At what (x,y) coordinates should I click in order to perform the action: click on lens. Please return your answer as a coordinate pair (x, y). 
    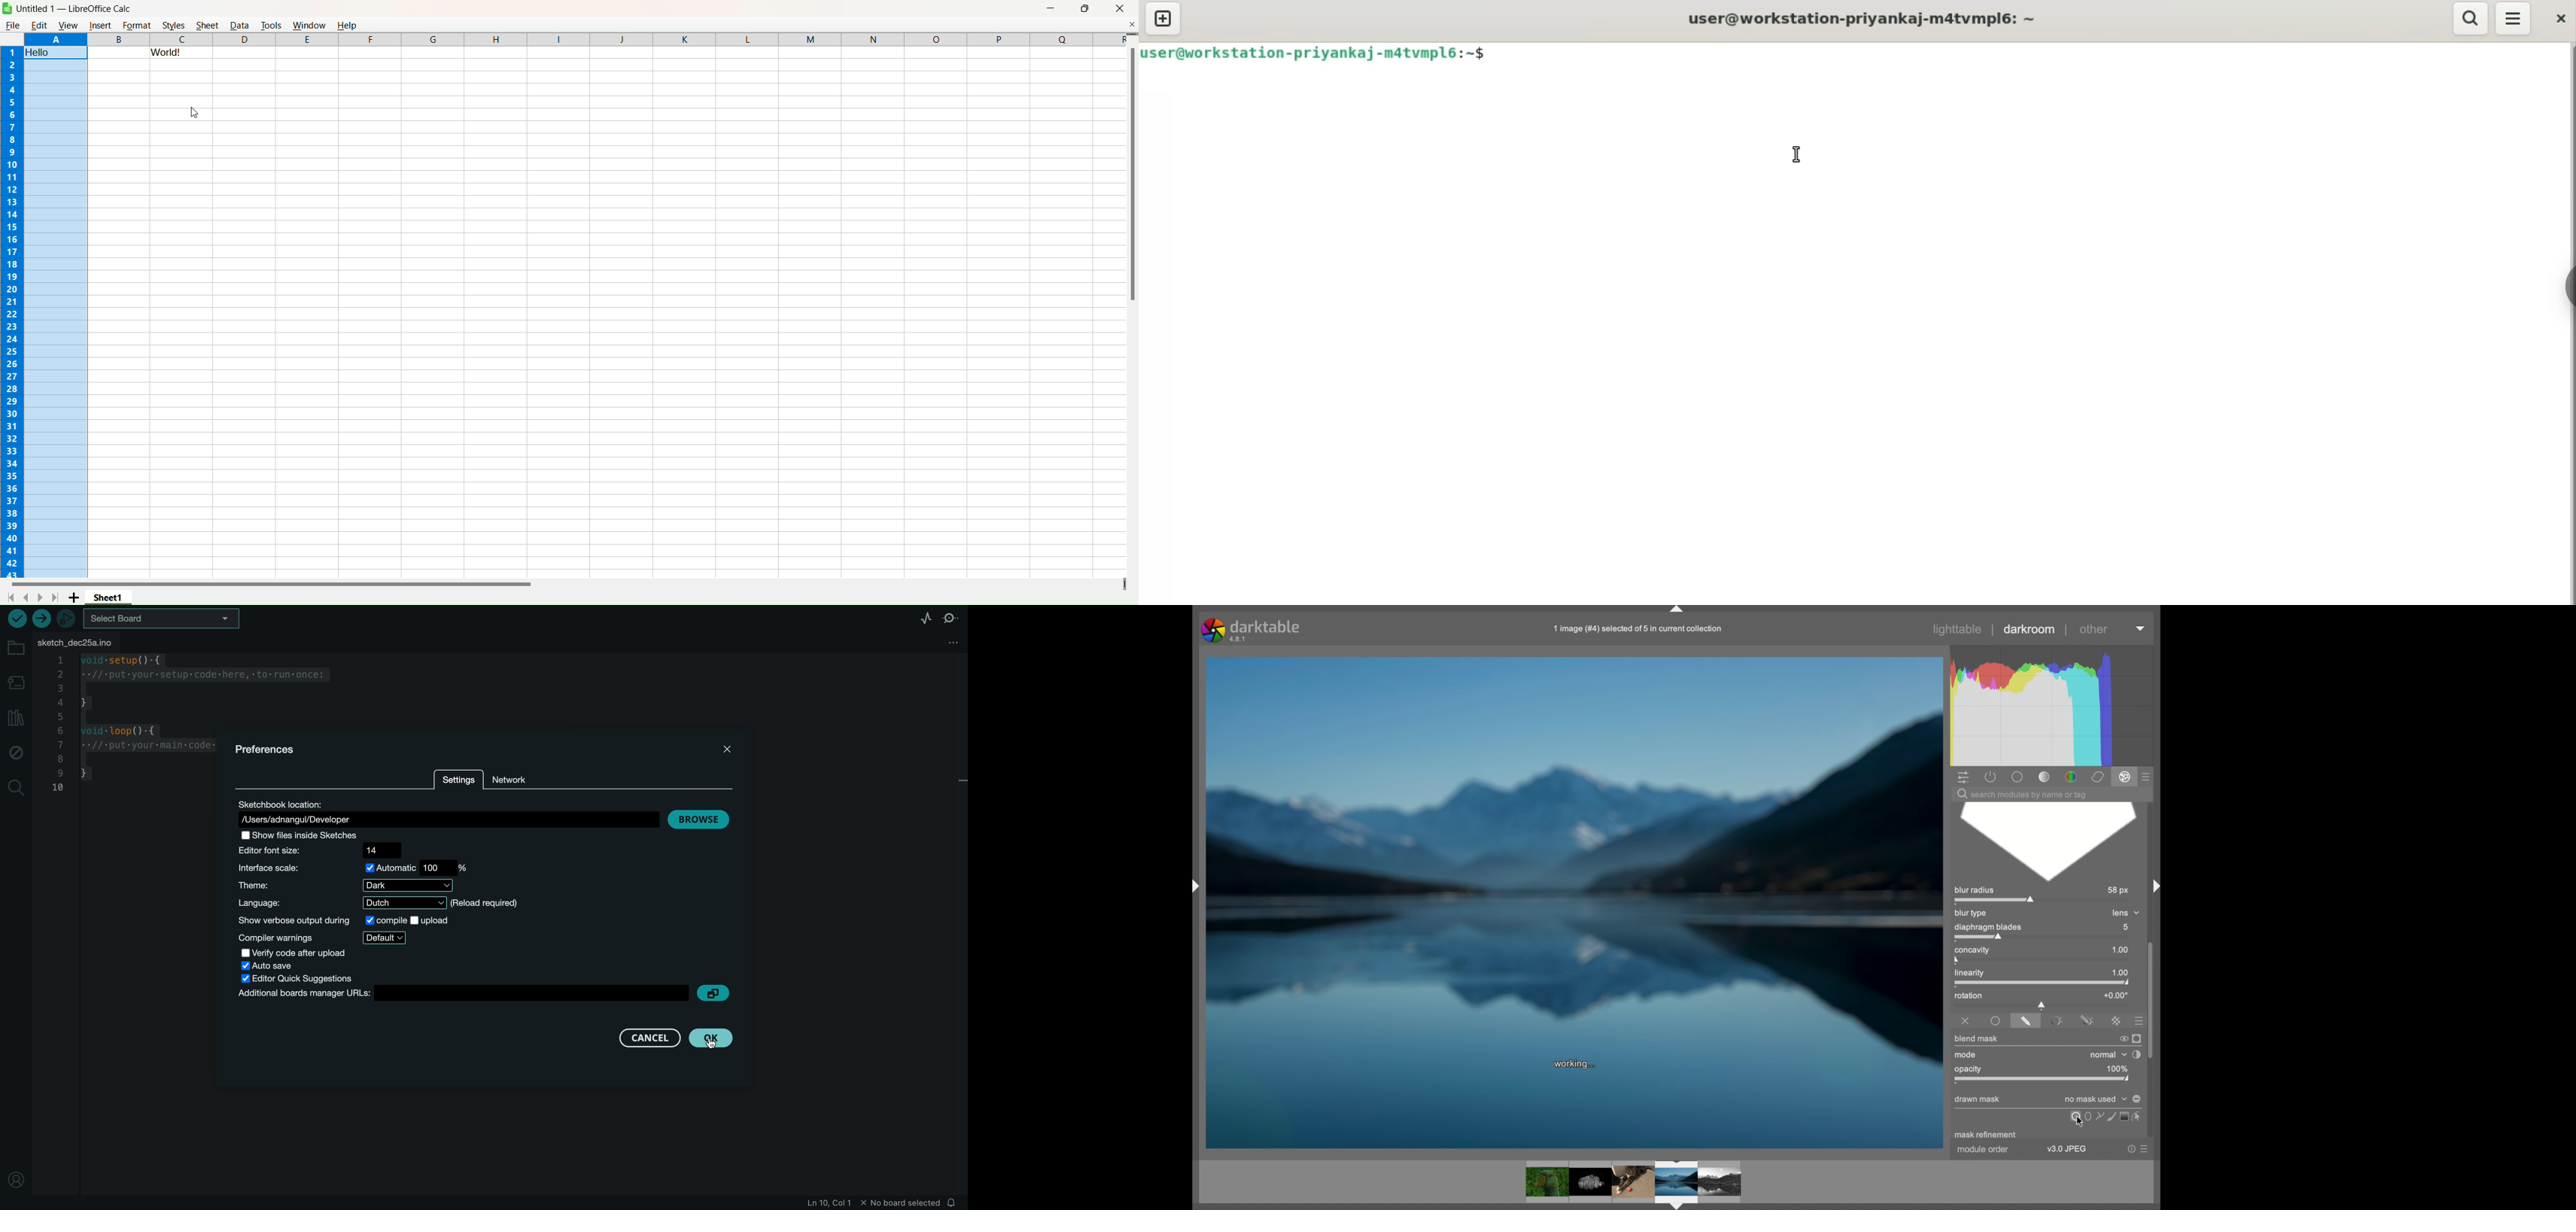
    Looking at the image, I should click on (2125, 912).